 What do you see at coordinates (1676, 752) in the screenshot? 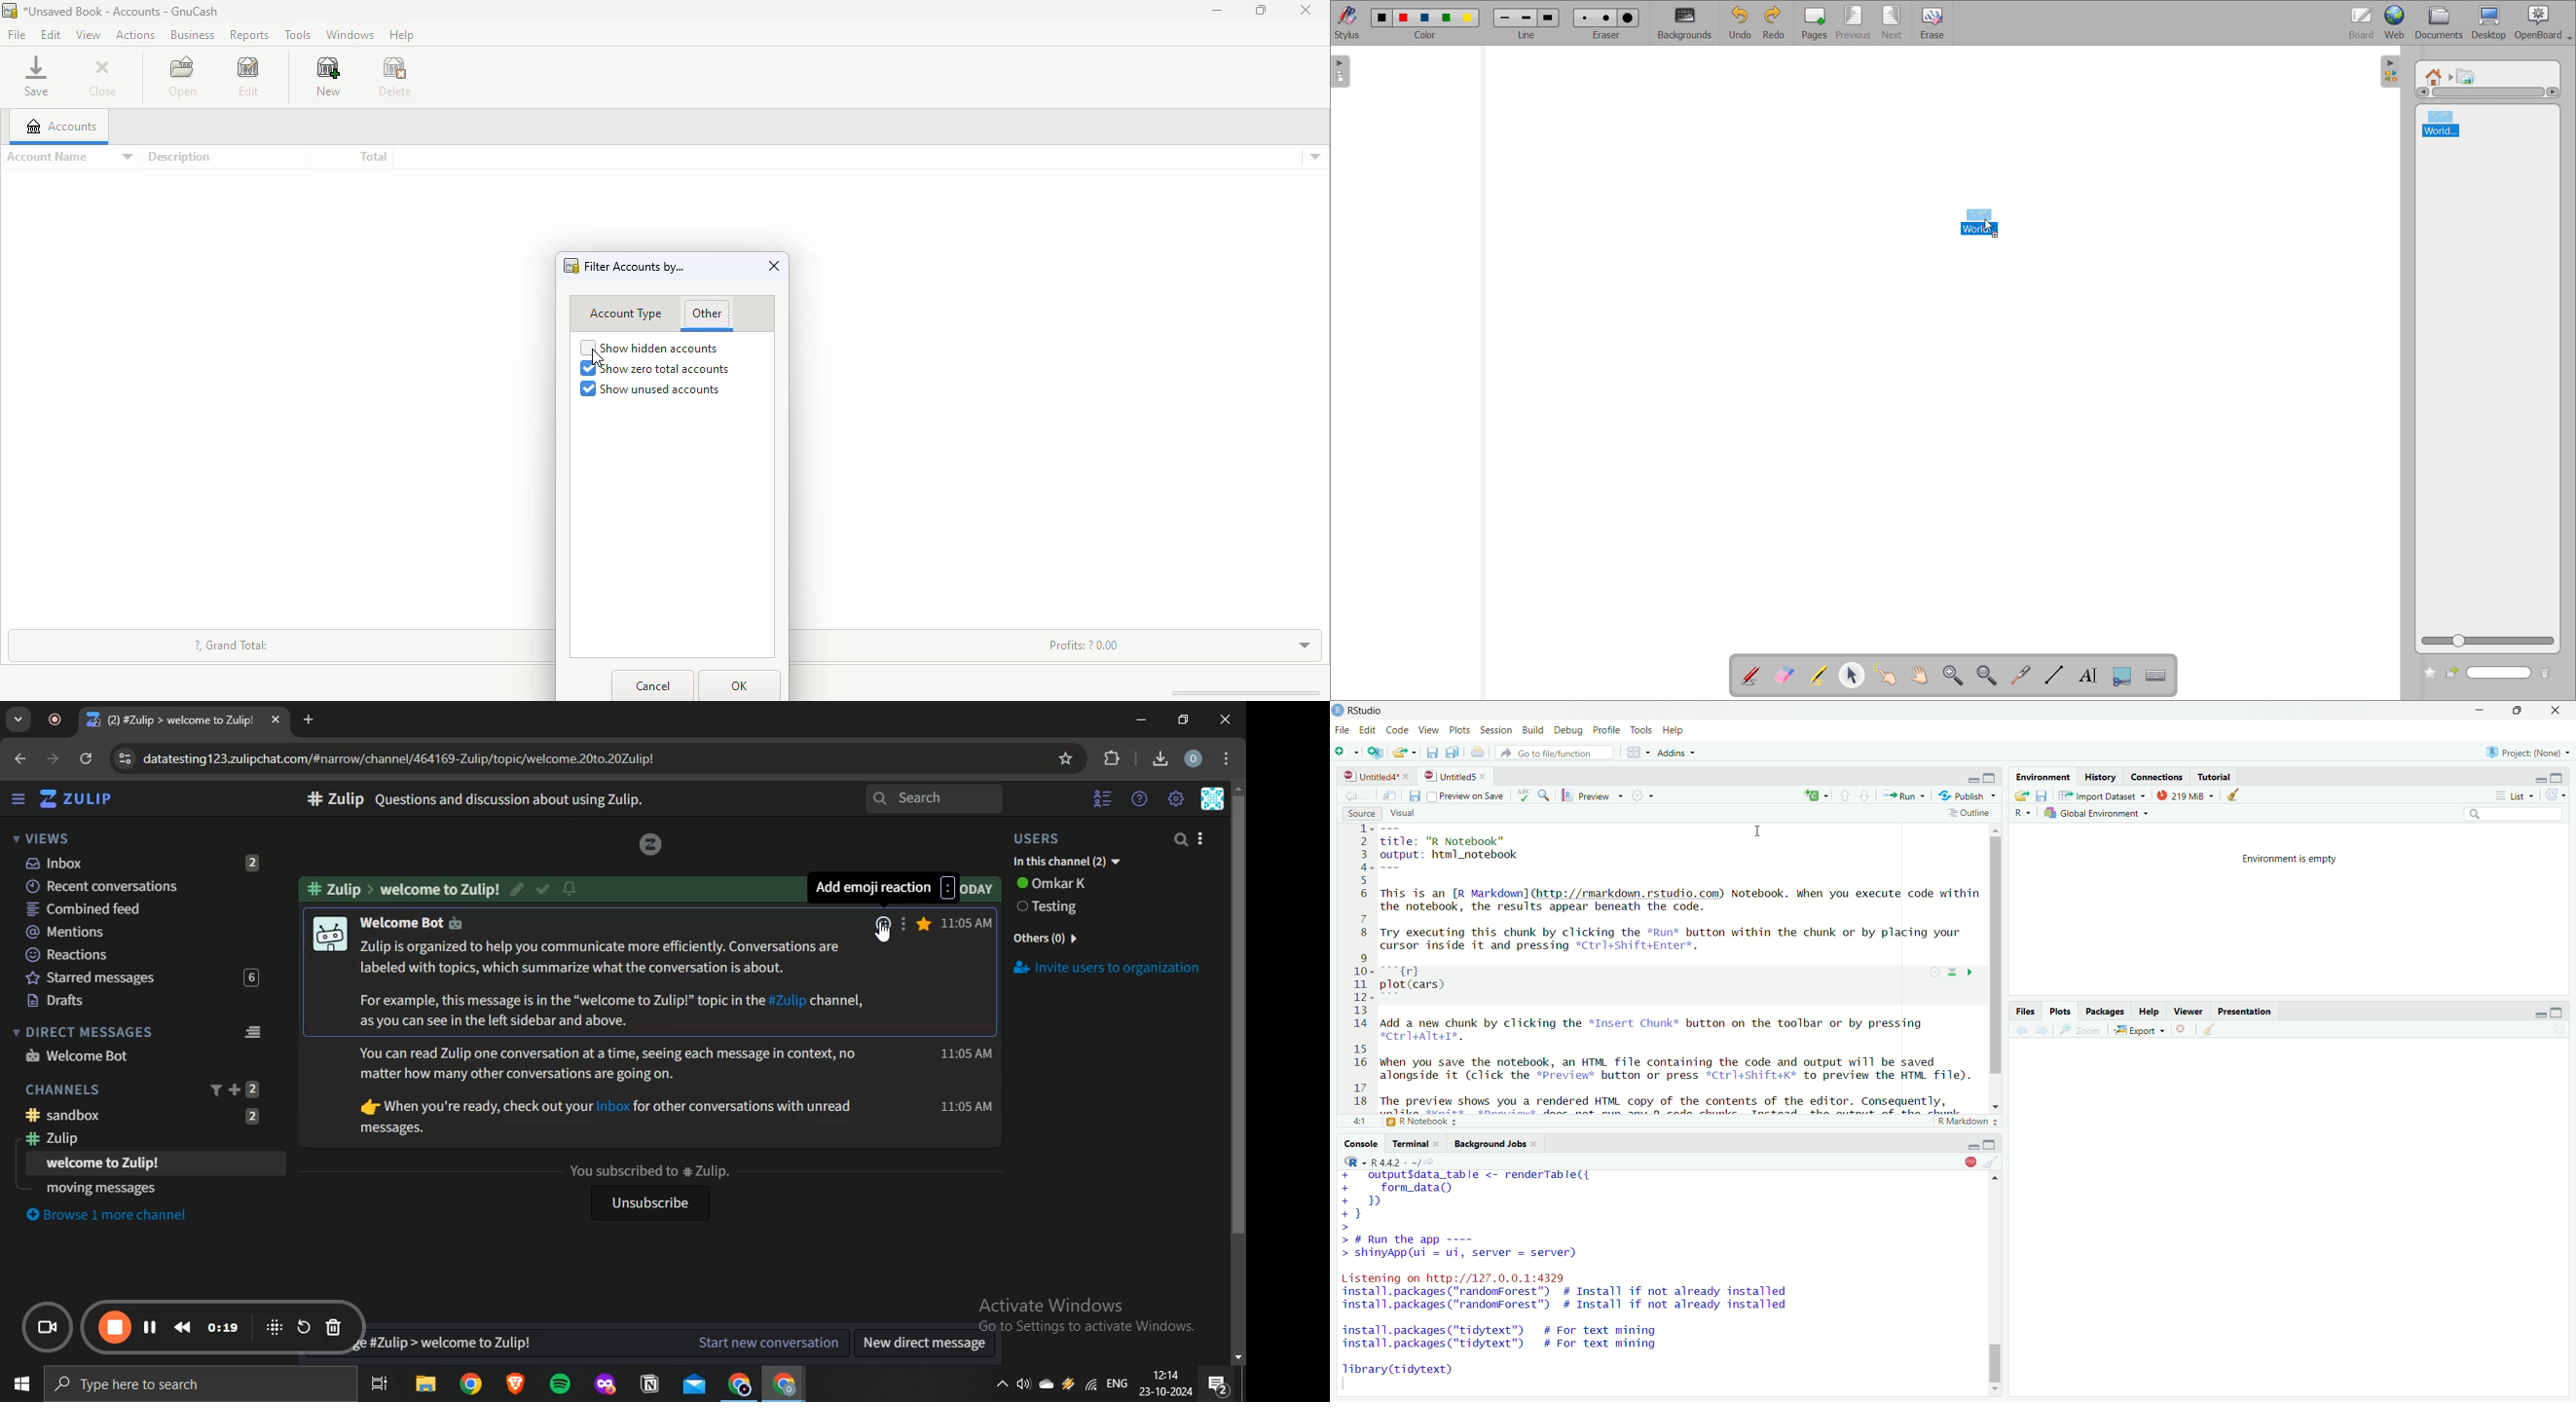
I see `Addins` at bounding box center [1676, 752].